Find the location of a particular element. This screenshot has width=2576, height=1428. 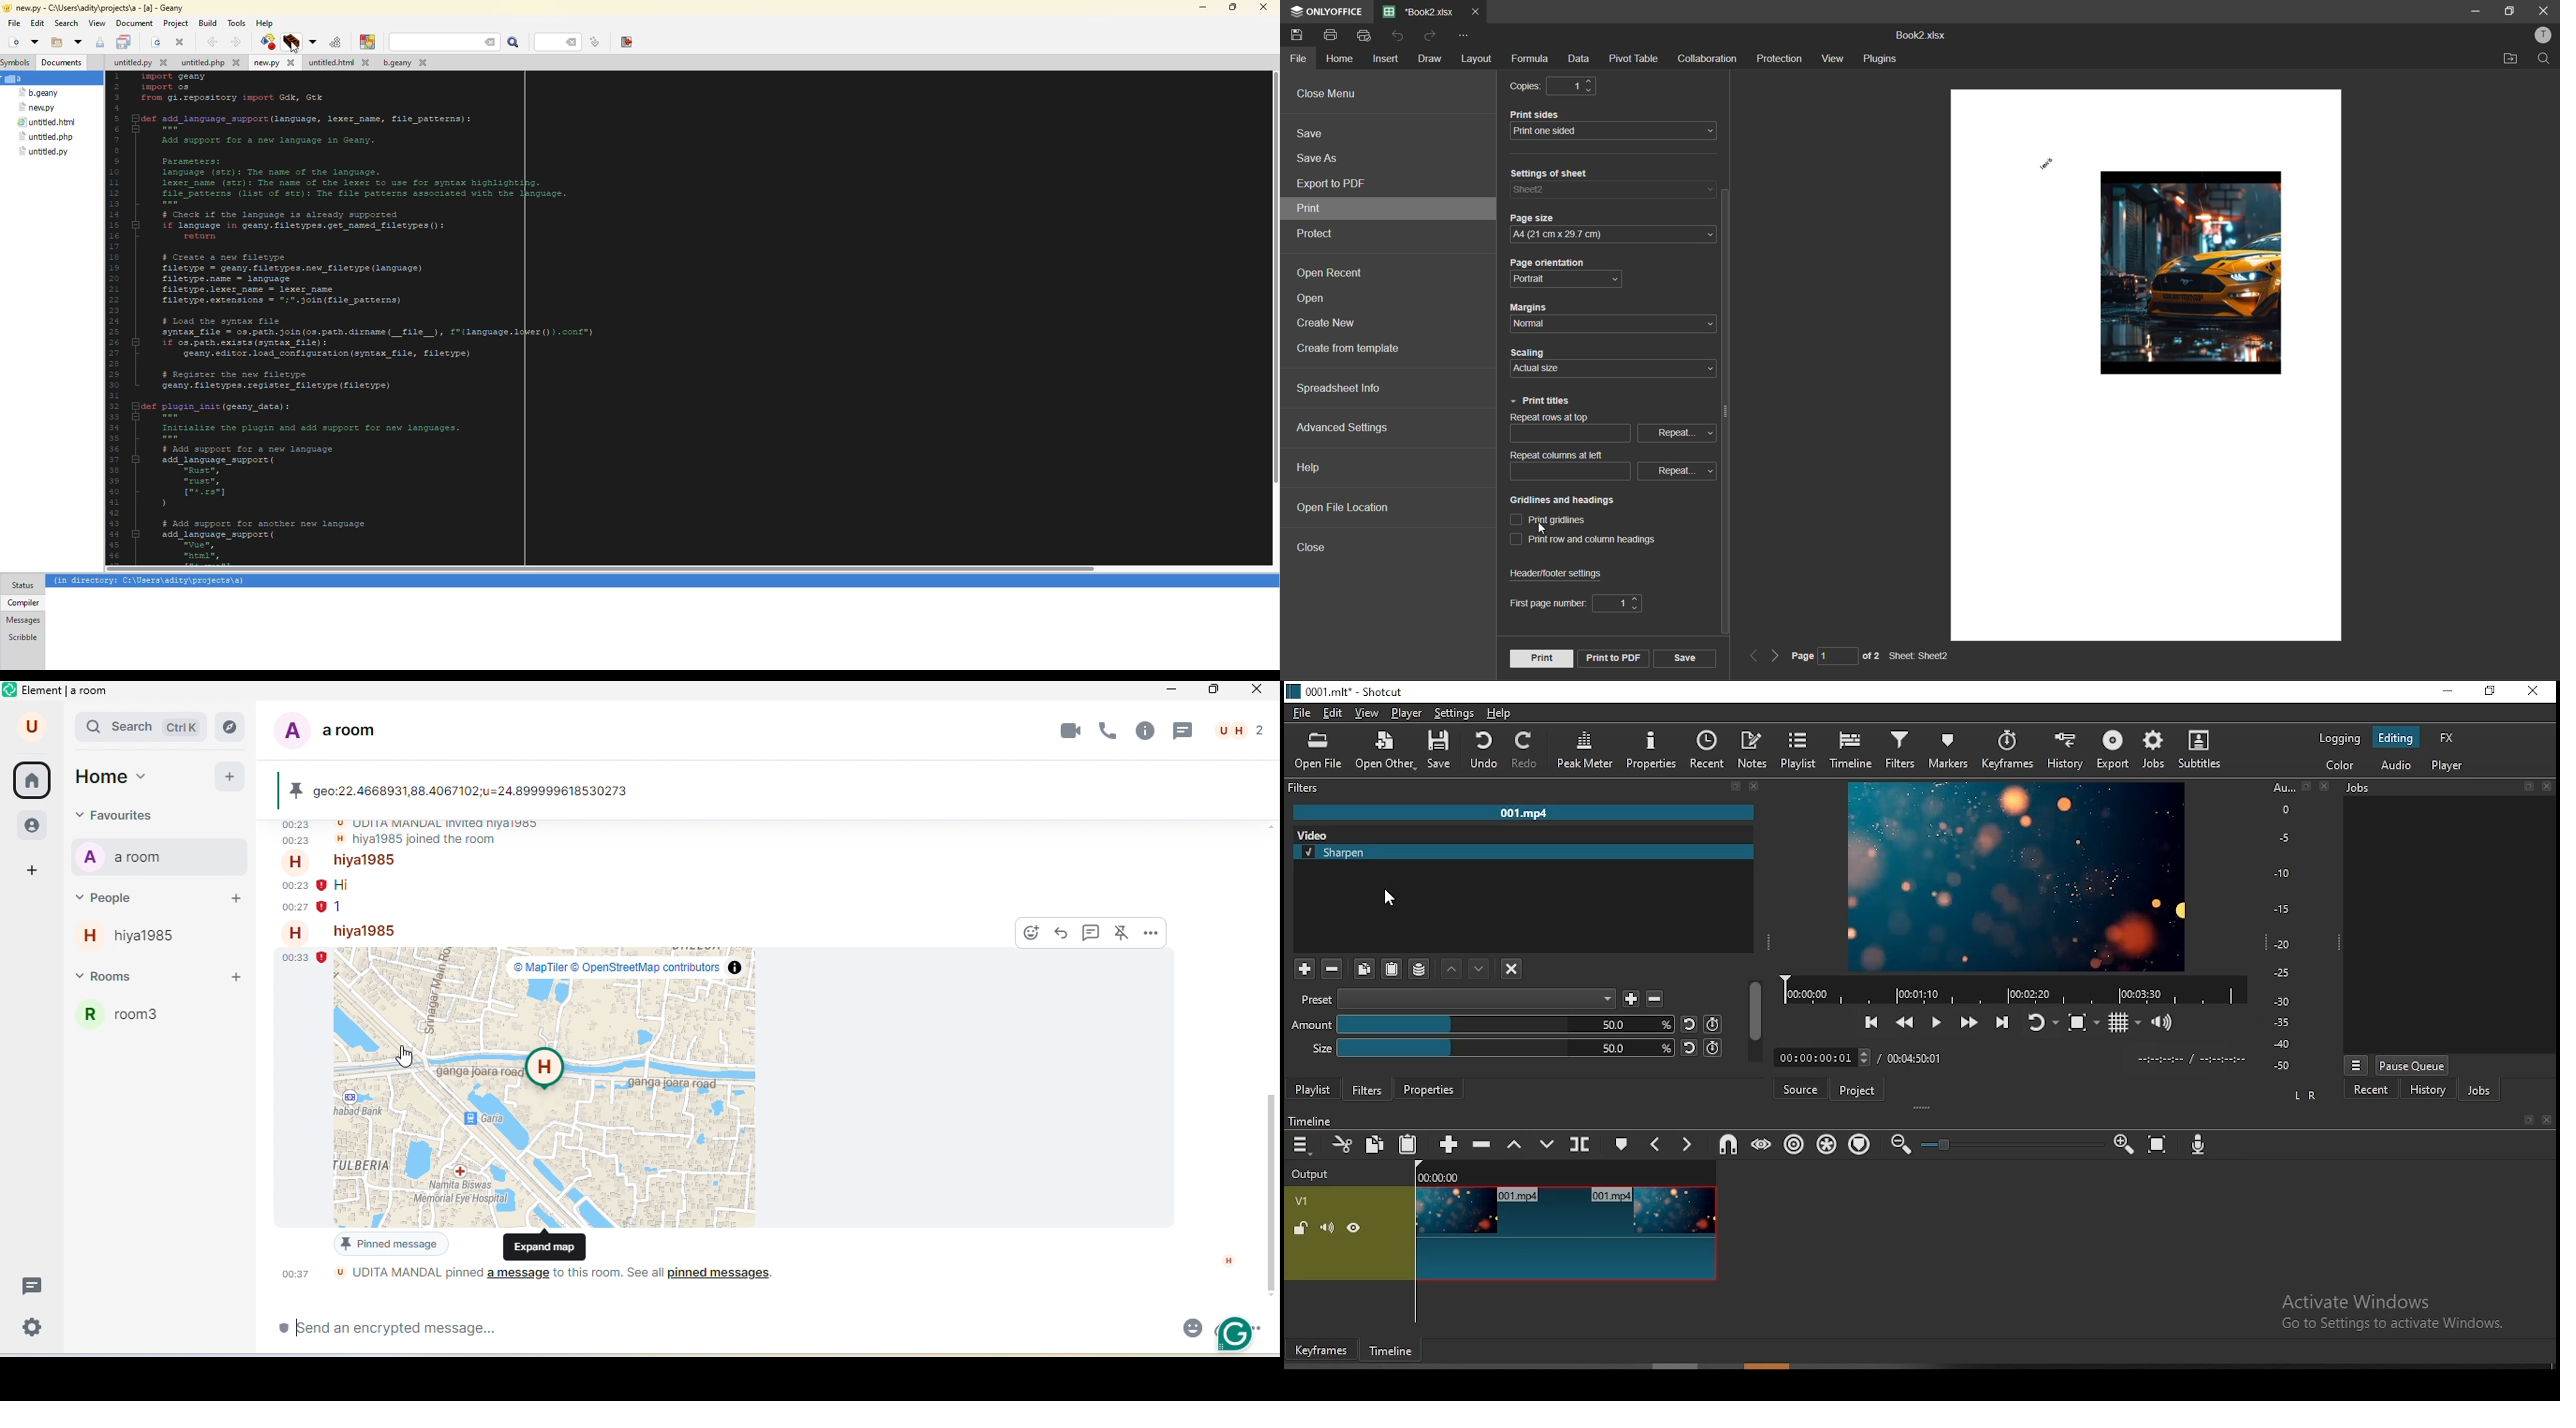

ripple all tracks is located at coordinates (1829, 1144).